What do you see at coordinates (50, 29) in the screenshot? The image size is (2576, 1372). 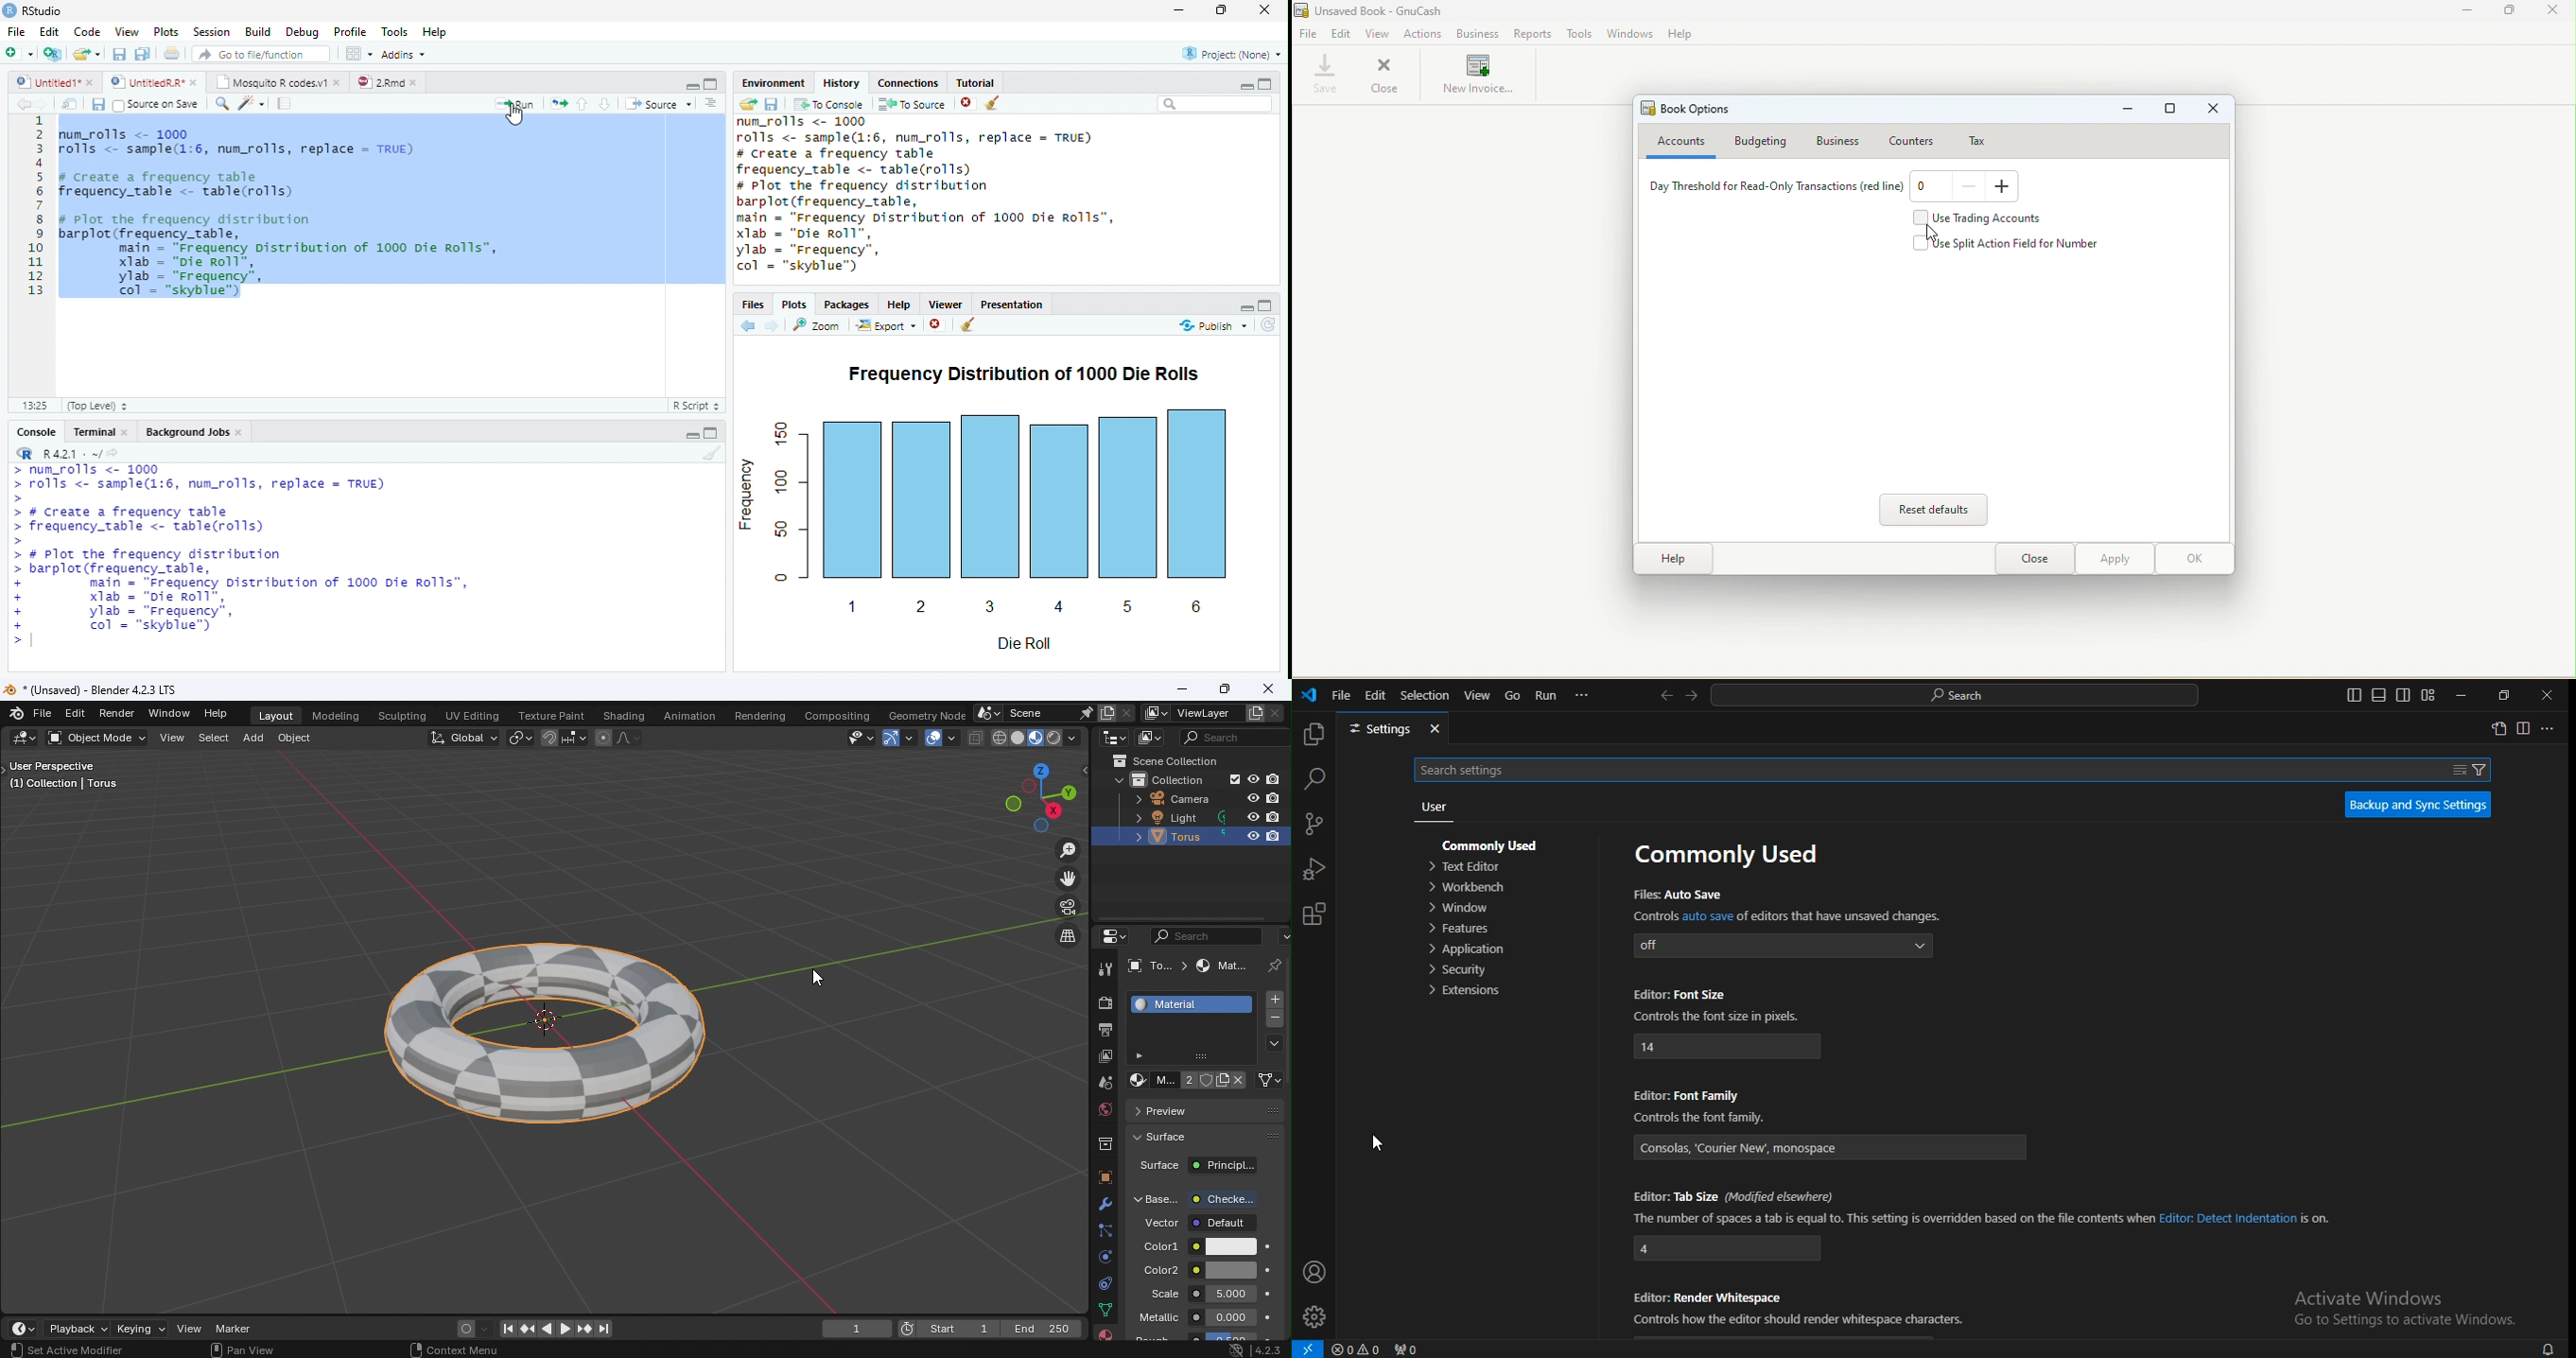 I see `Edit` at bounding box center [50, 29].